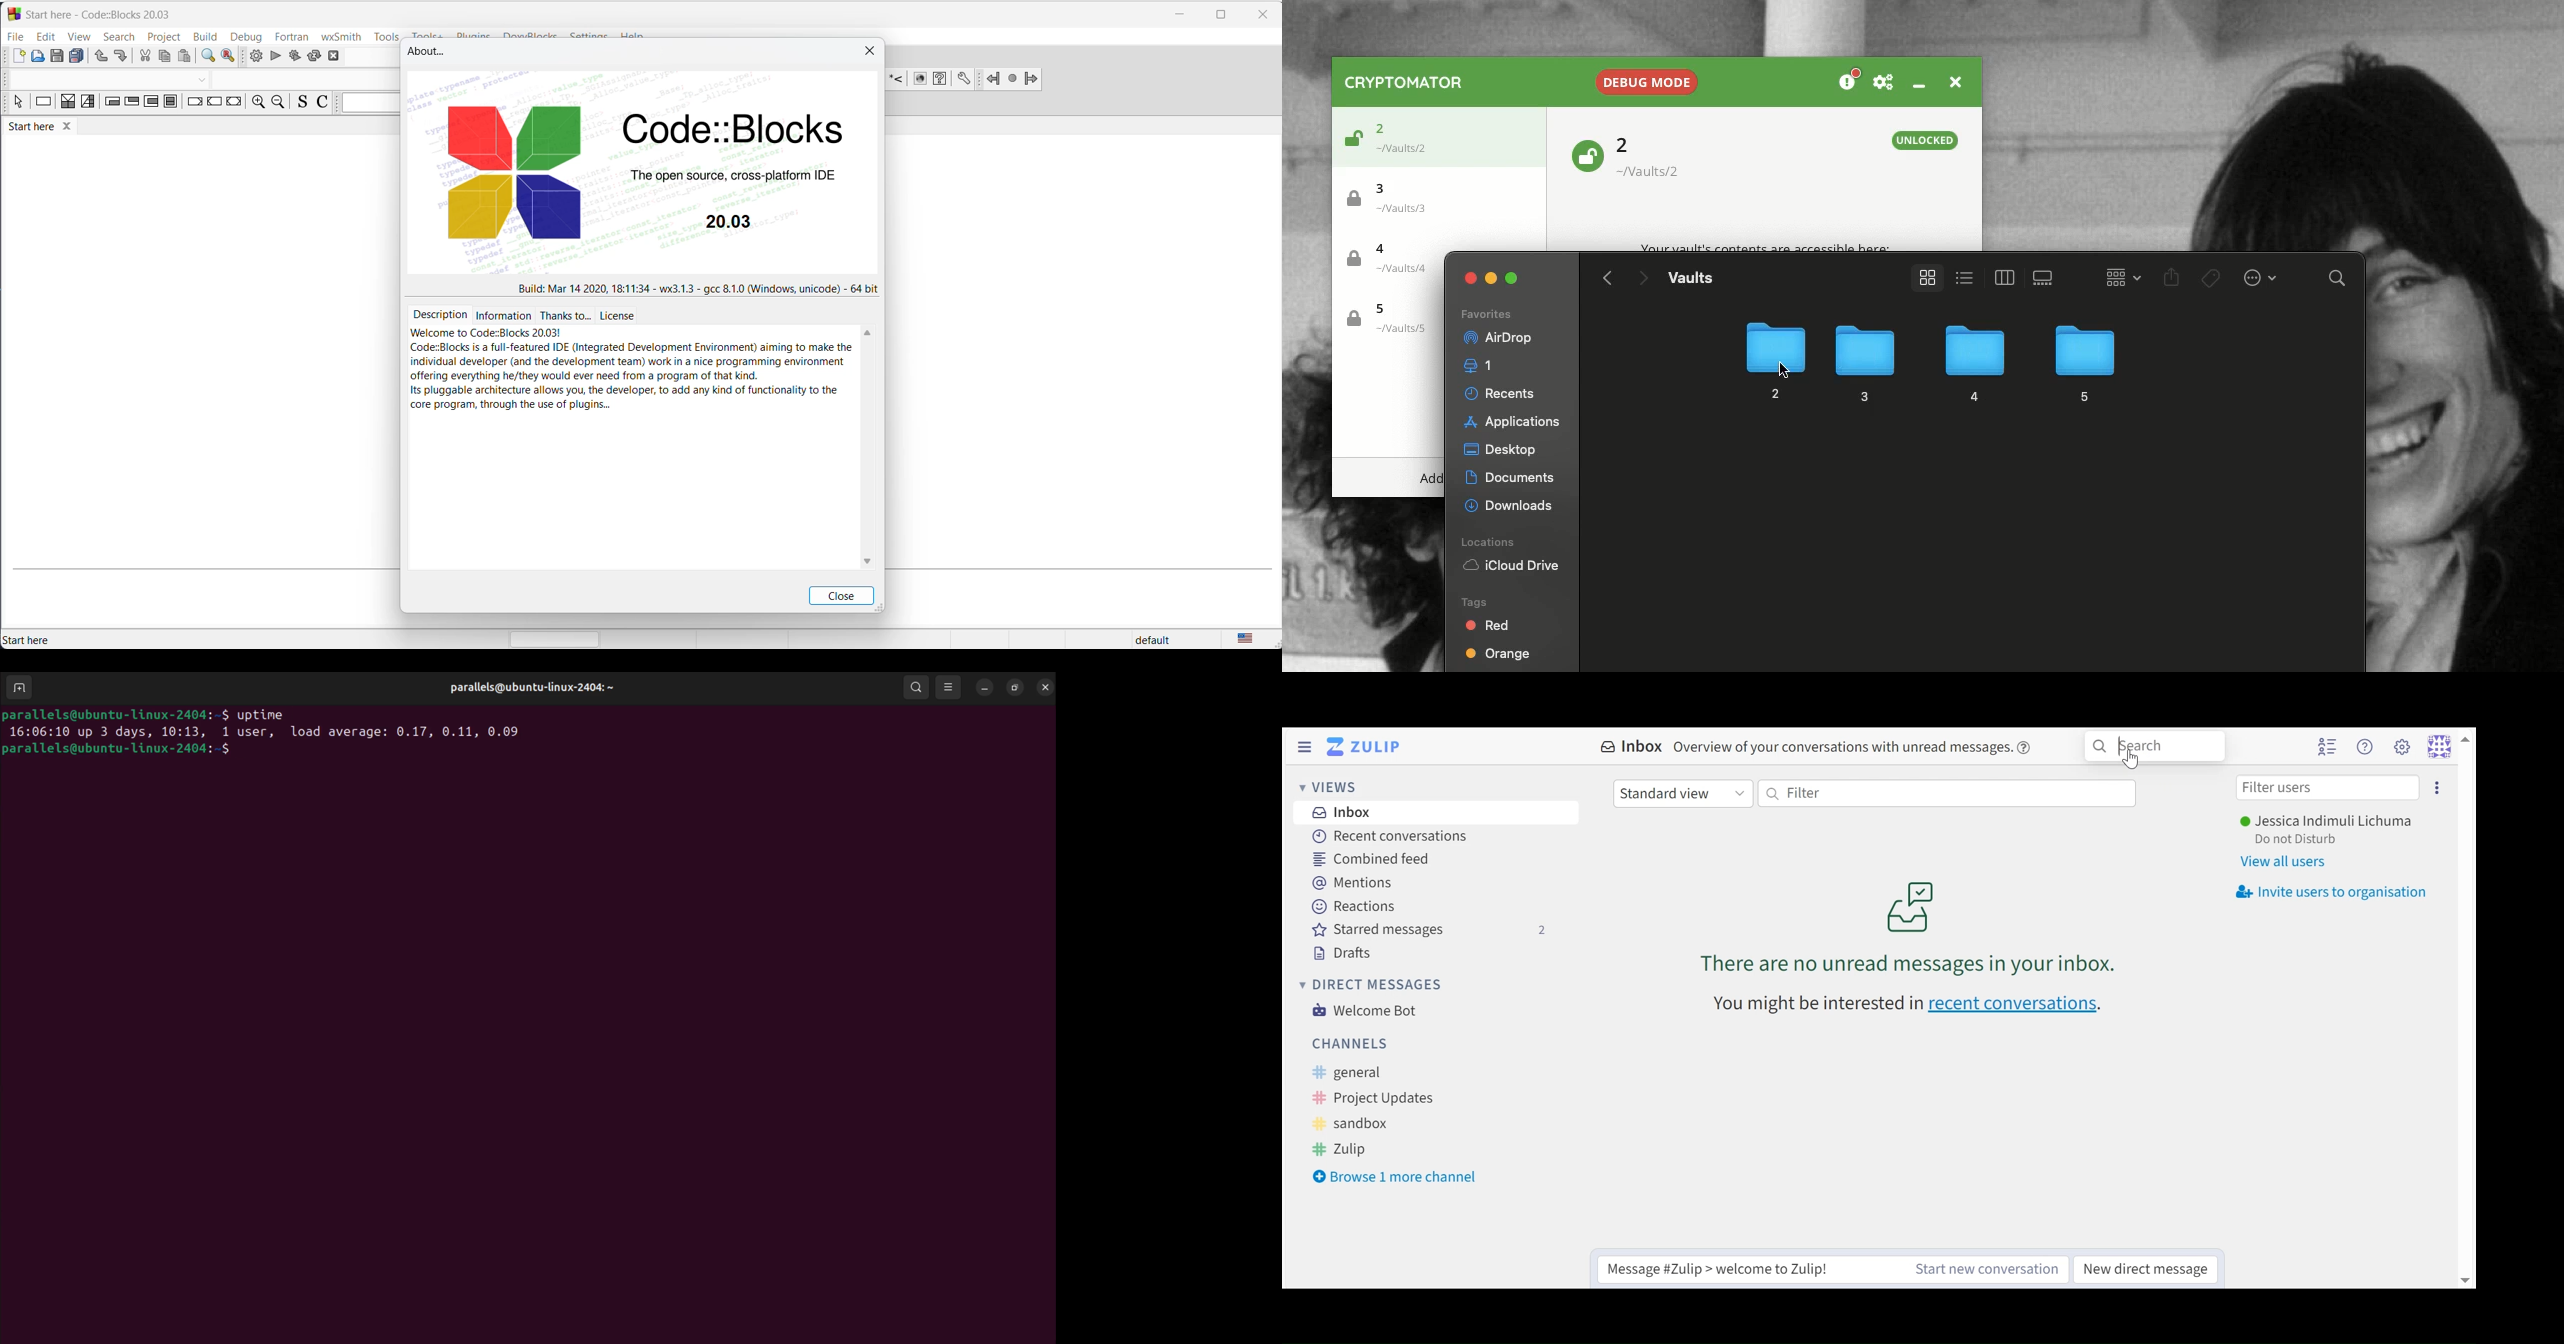 Image resolution: width=2576 pixels, height=1344 pixels. What do you see at coordinates (1644, 78) in the screenshot?
I see `Debug mode` at bounding box center [1644, 78].